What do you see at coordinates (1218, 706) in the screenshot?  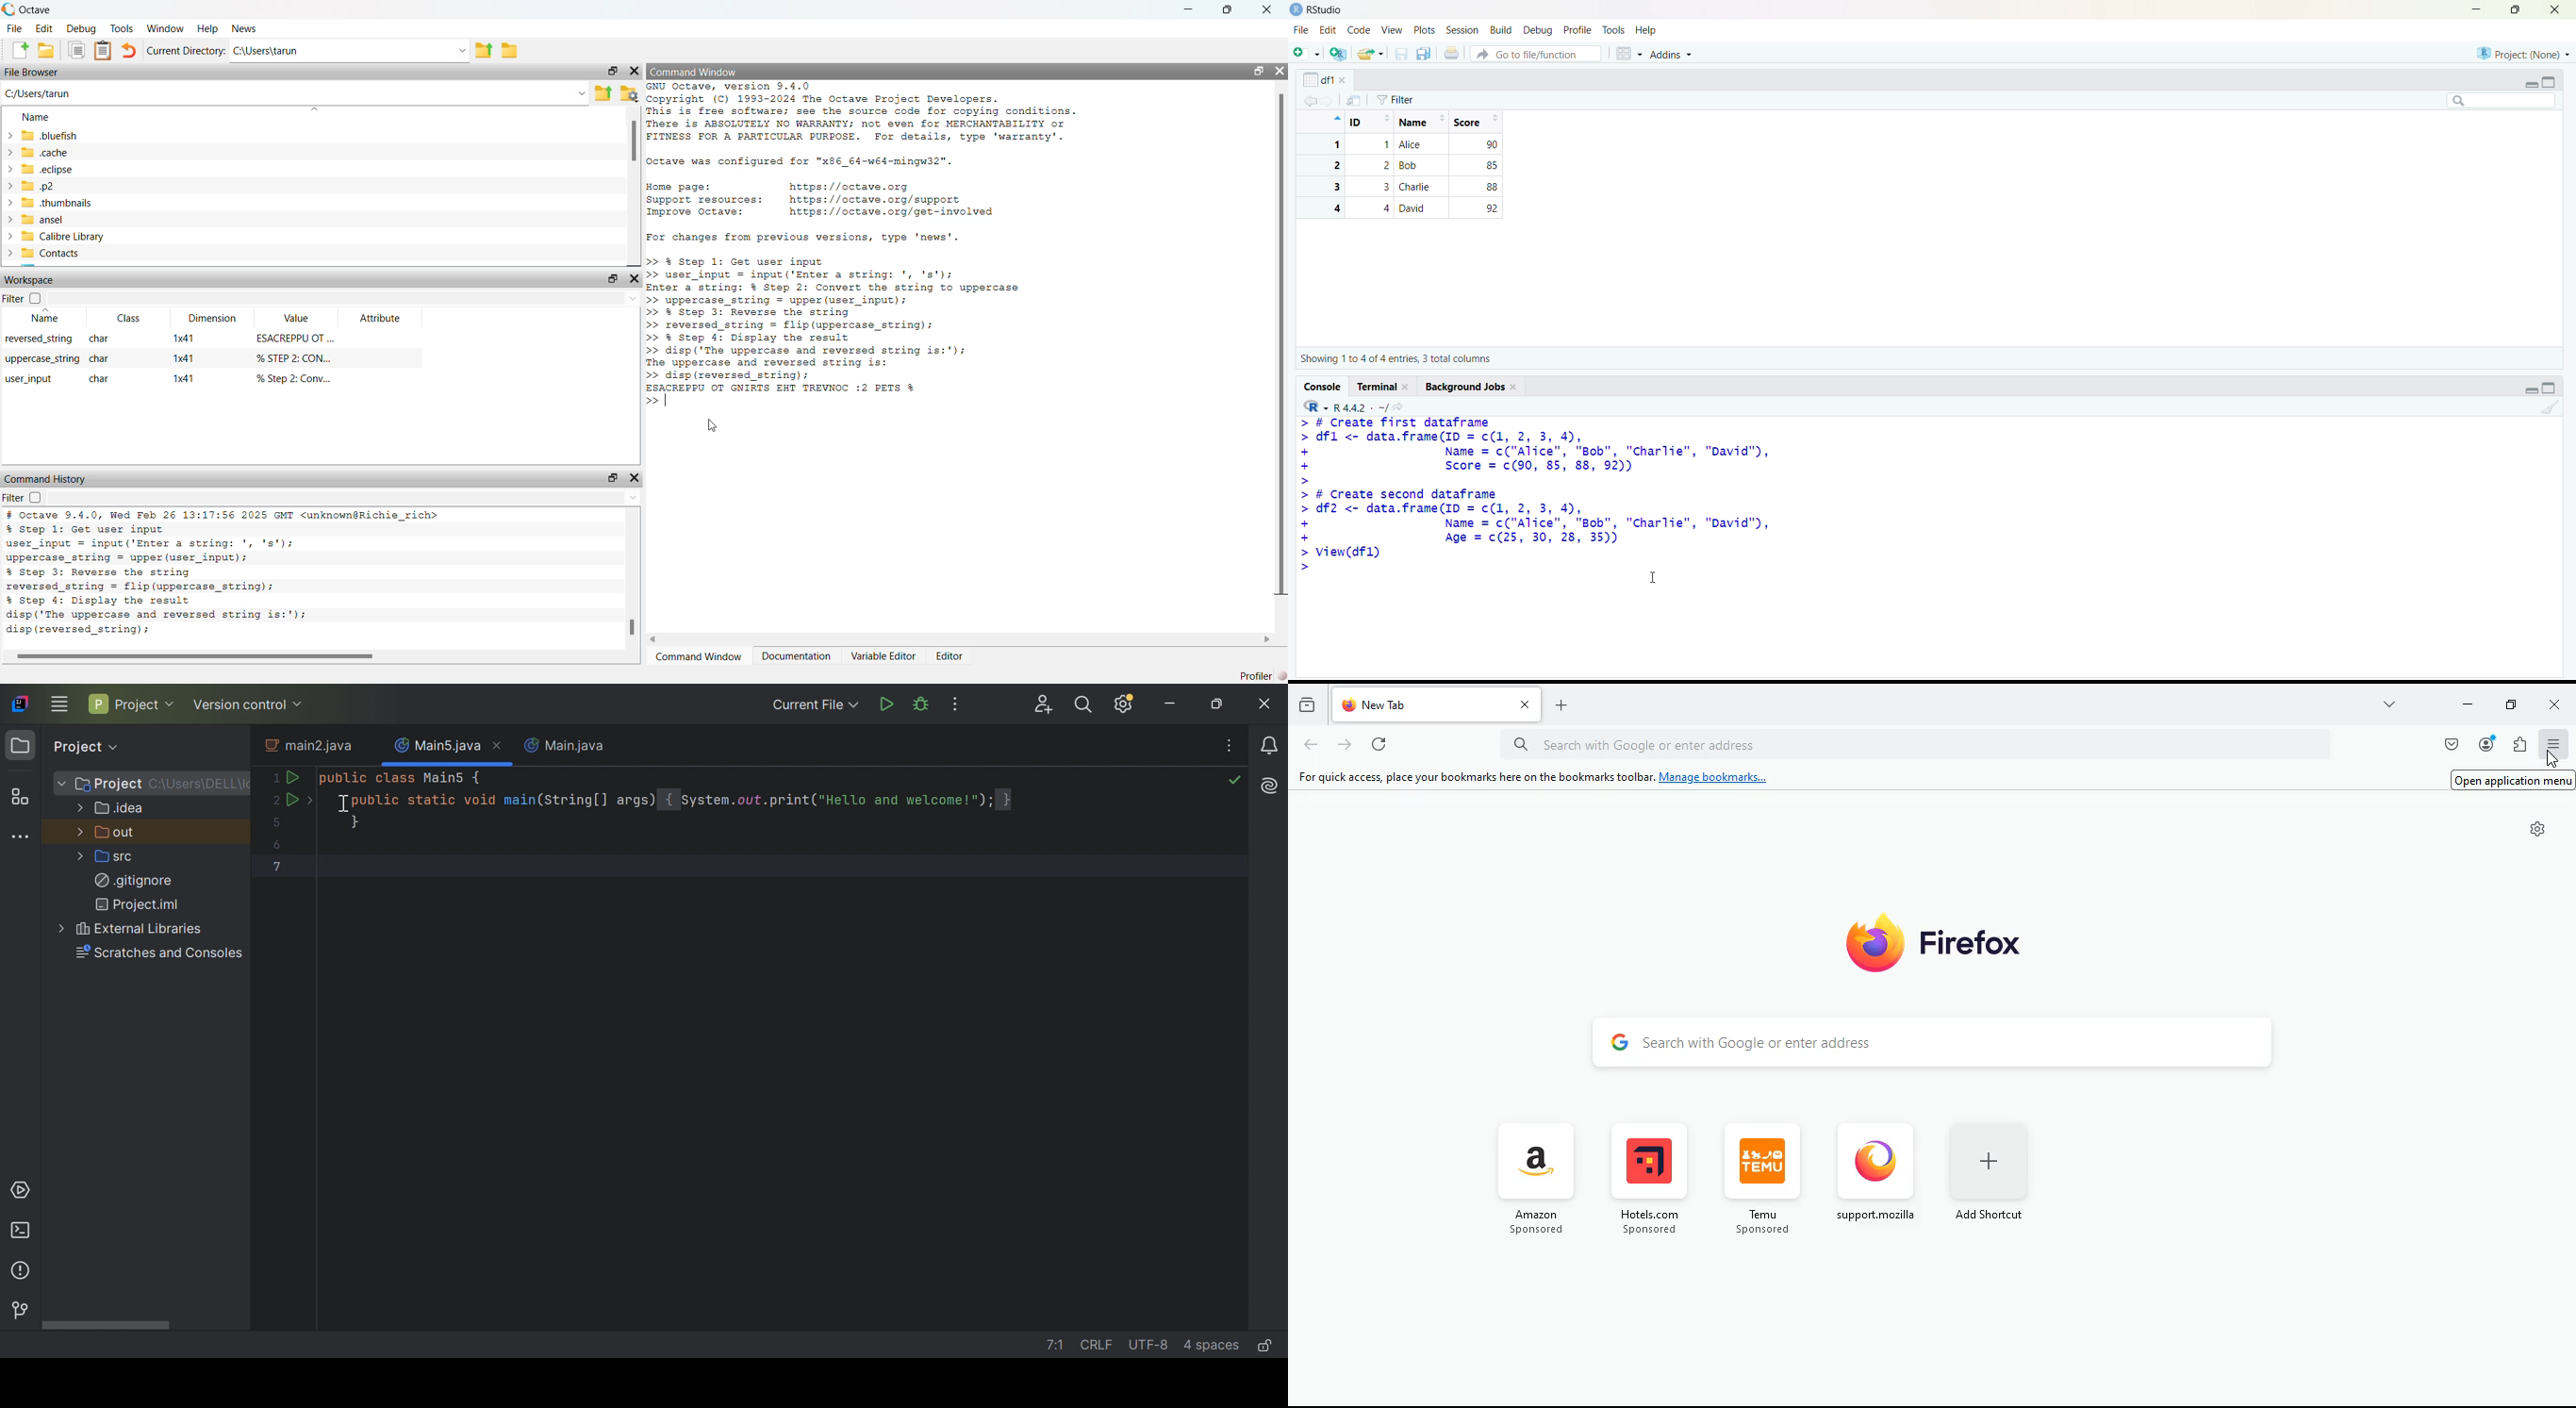 I see `Restore down` at bounding box center [1218, 706].